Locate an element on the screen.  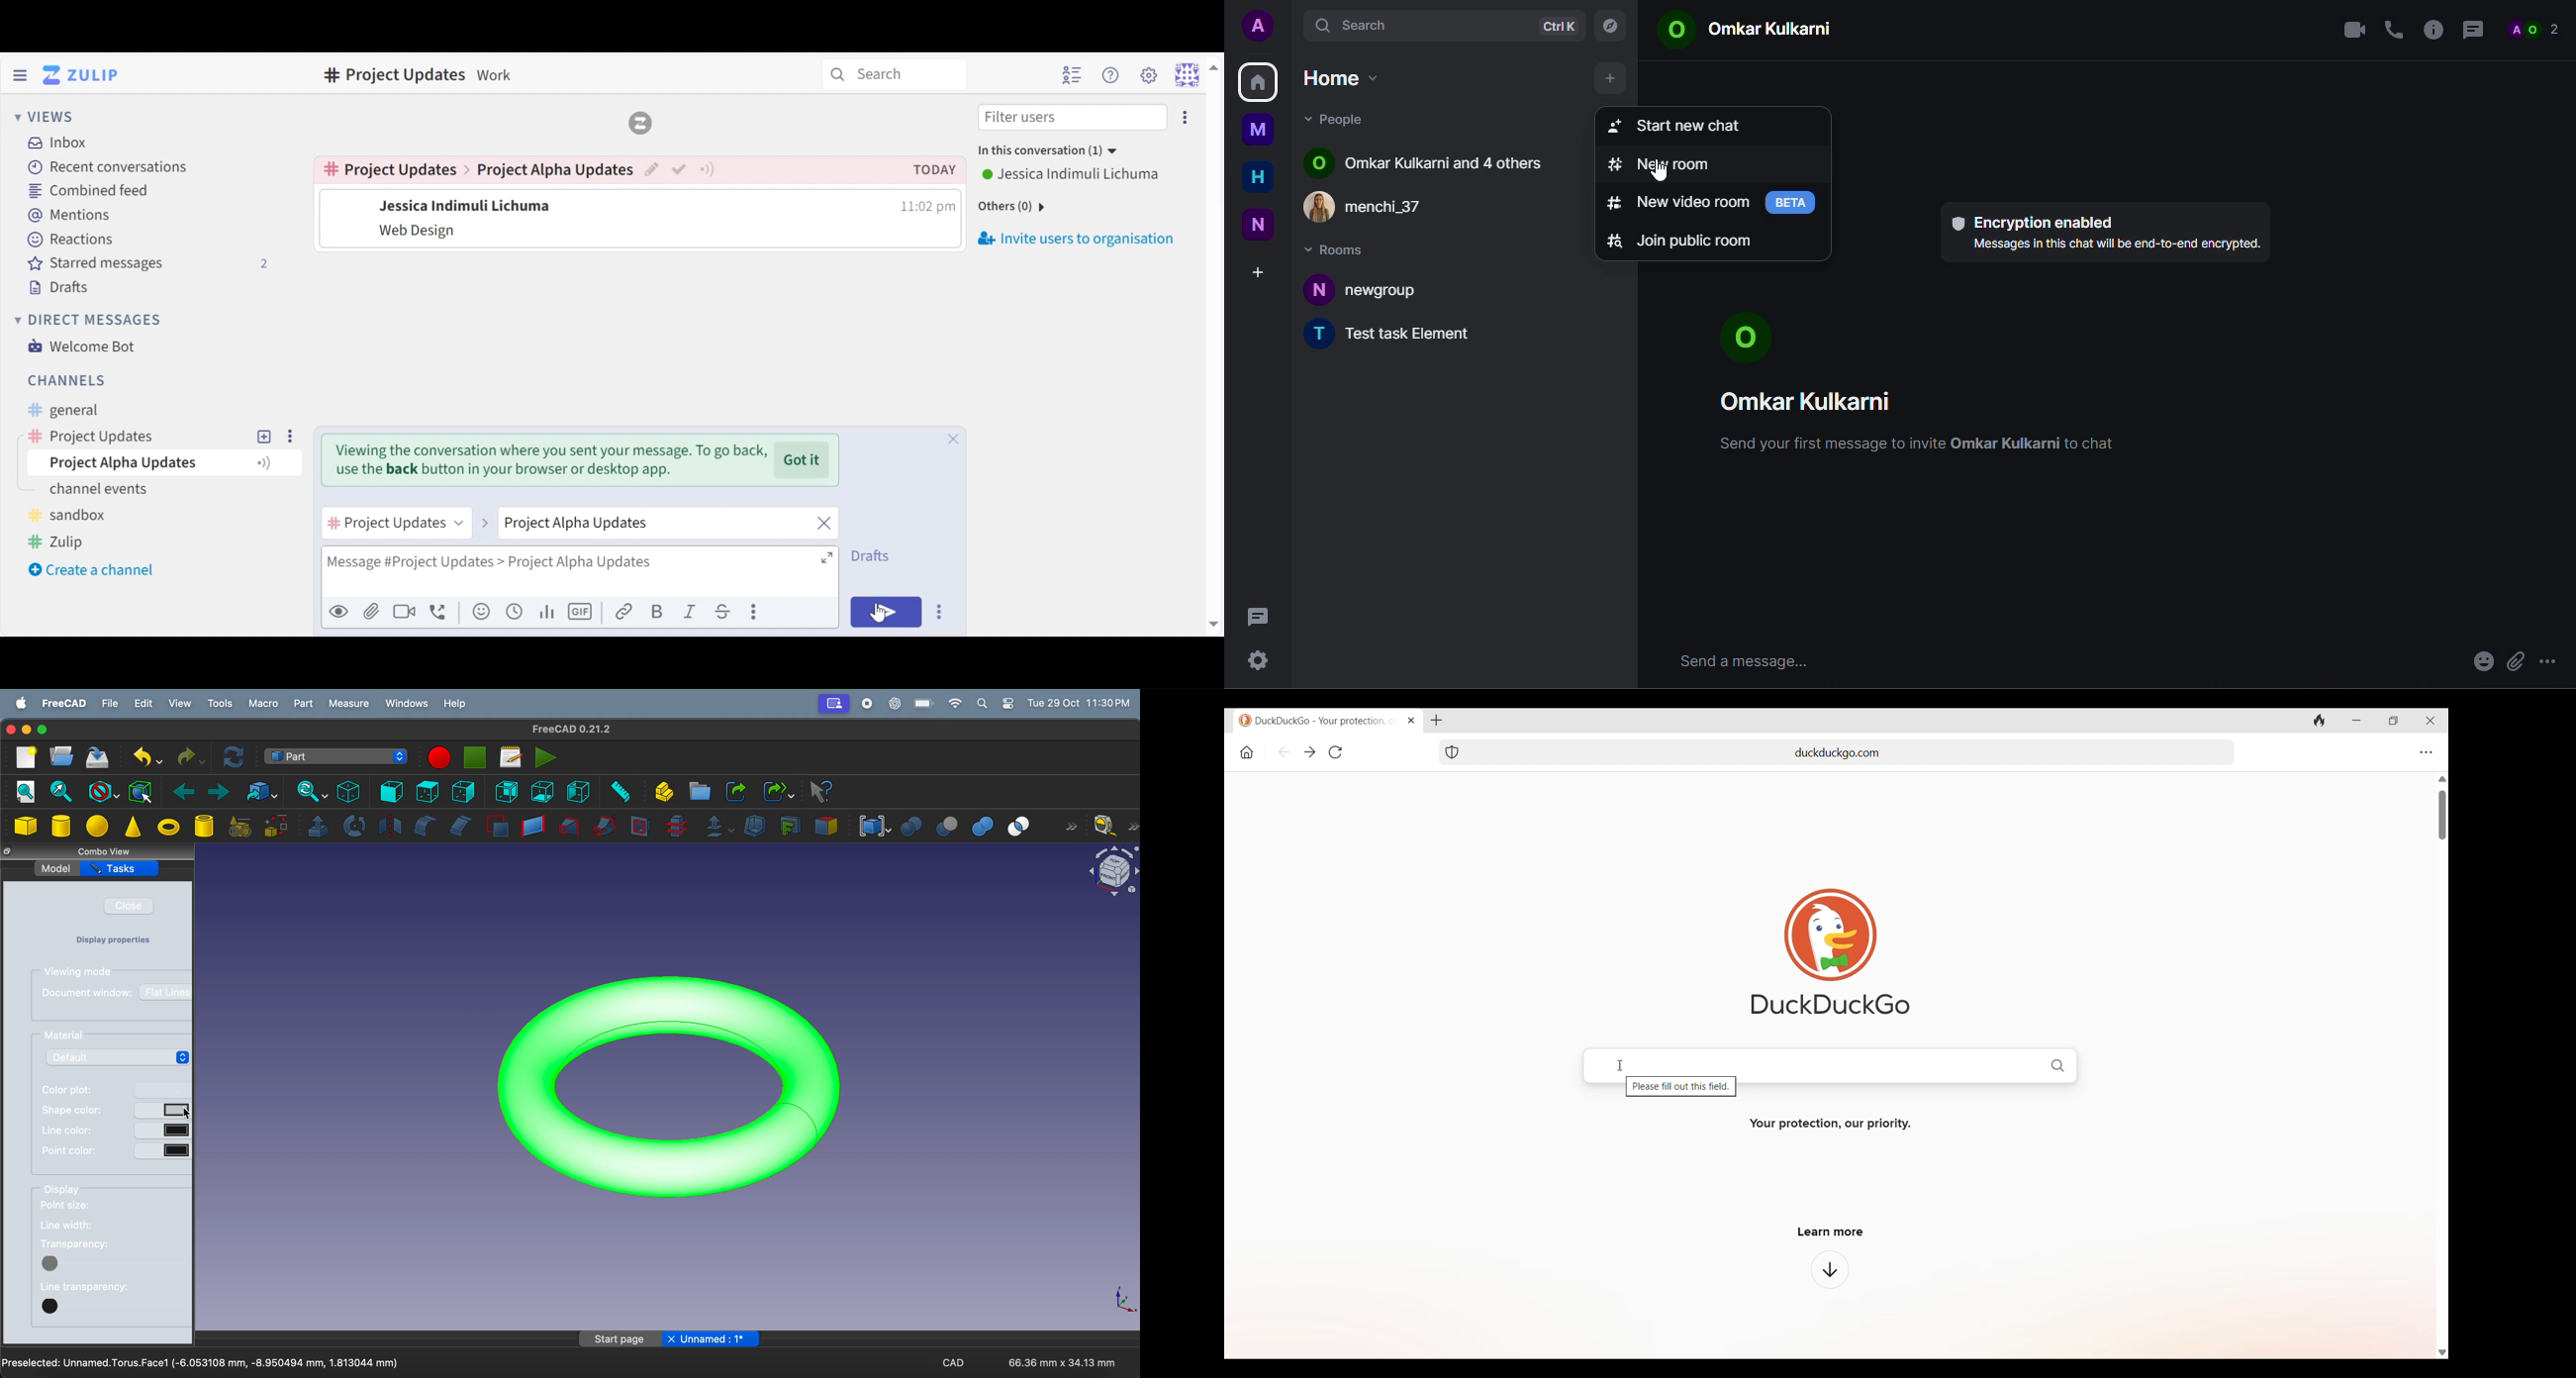
line width is located at coordinates (87, 1226).